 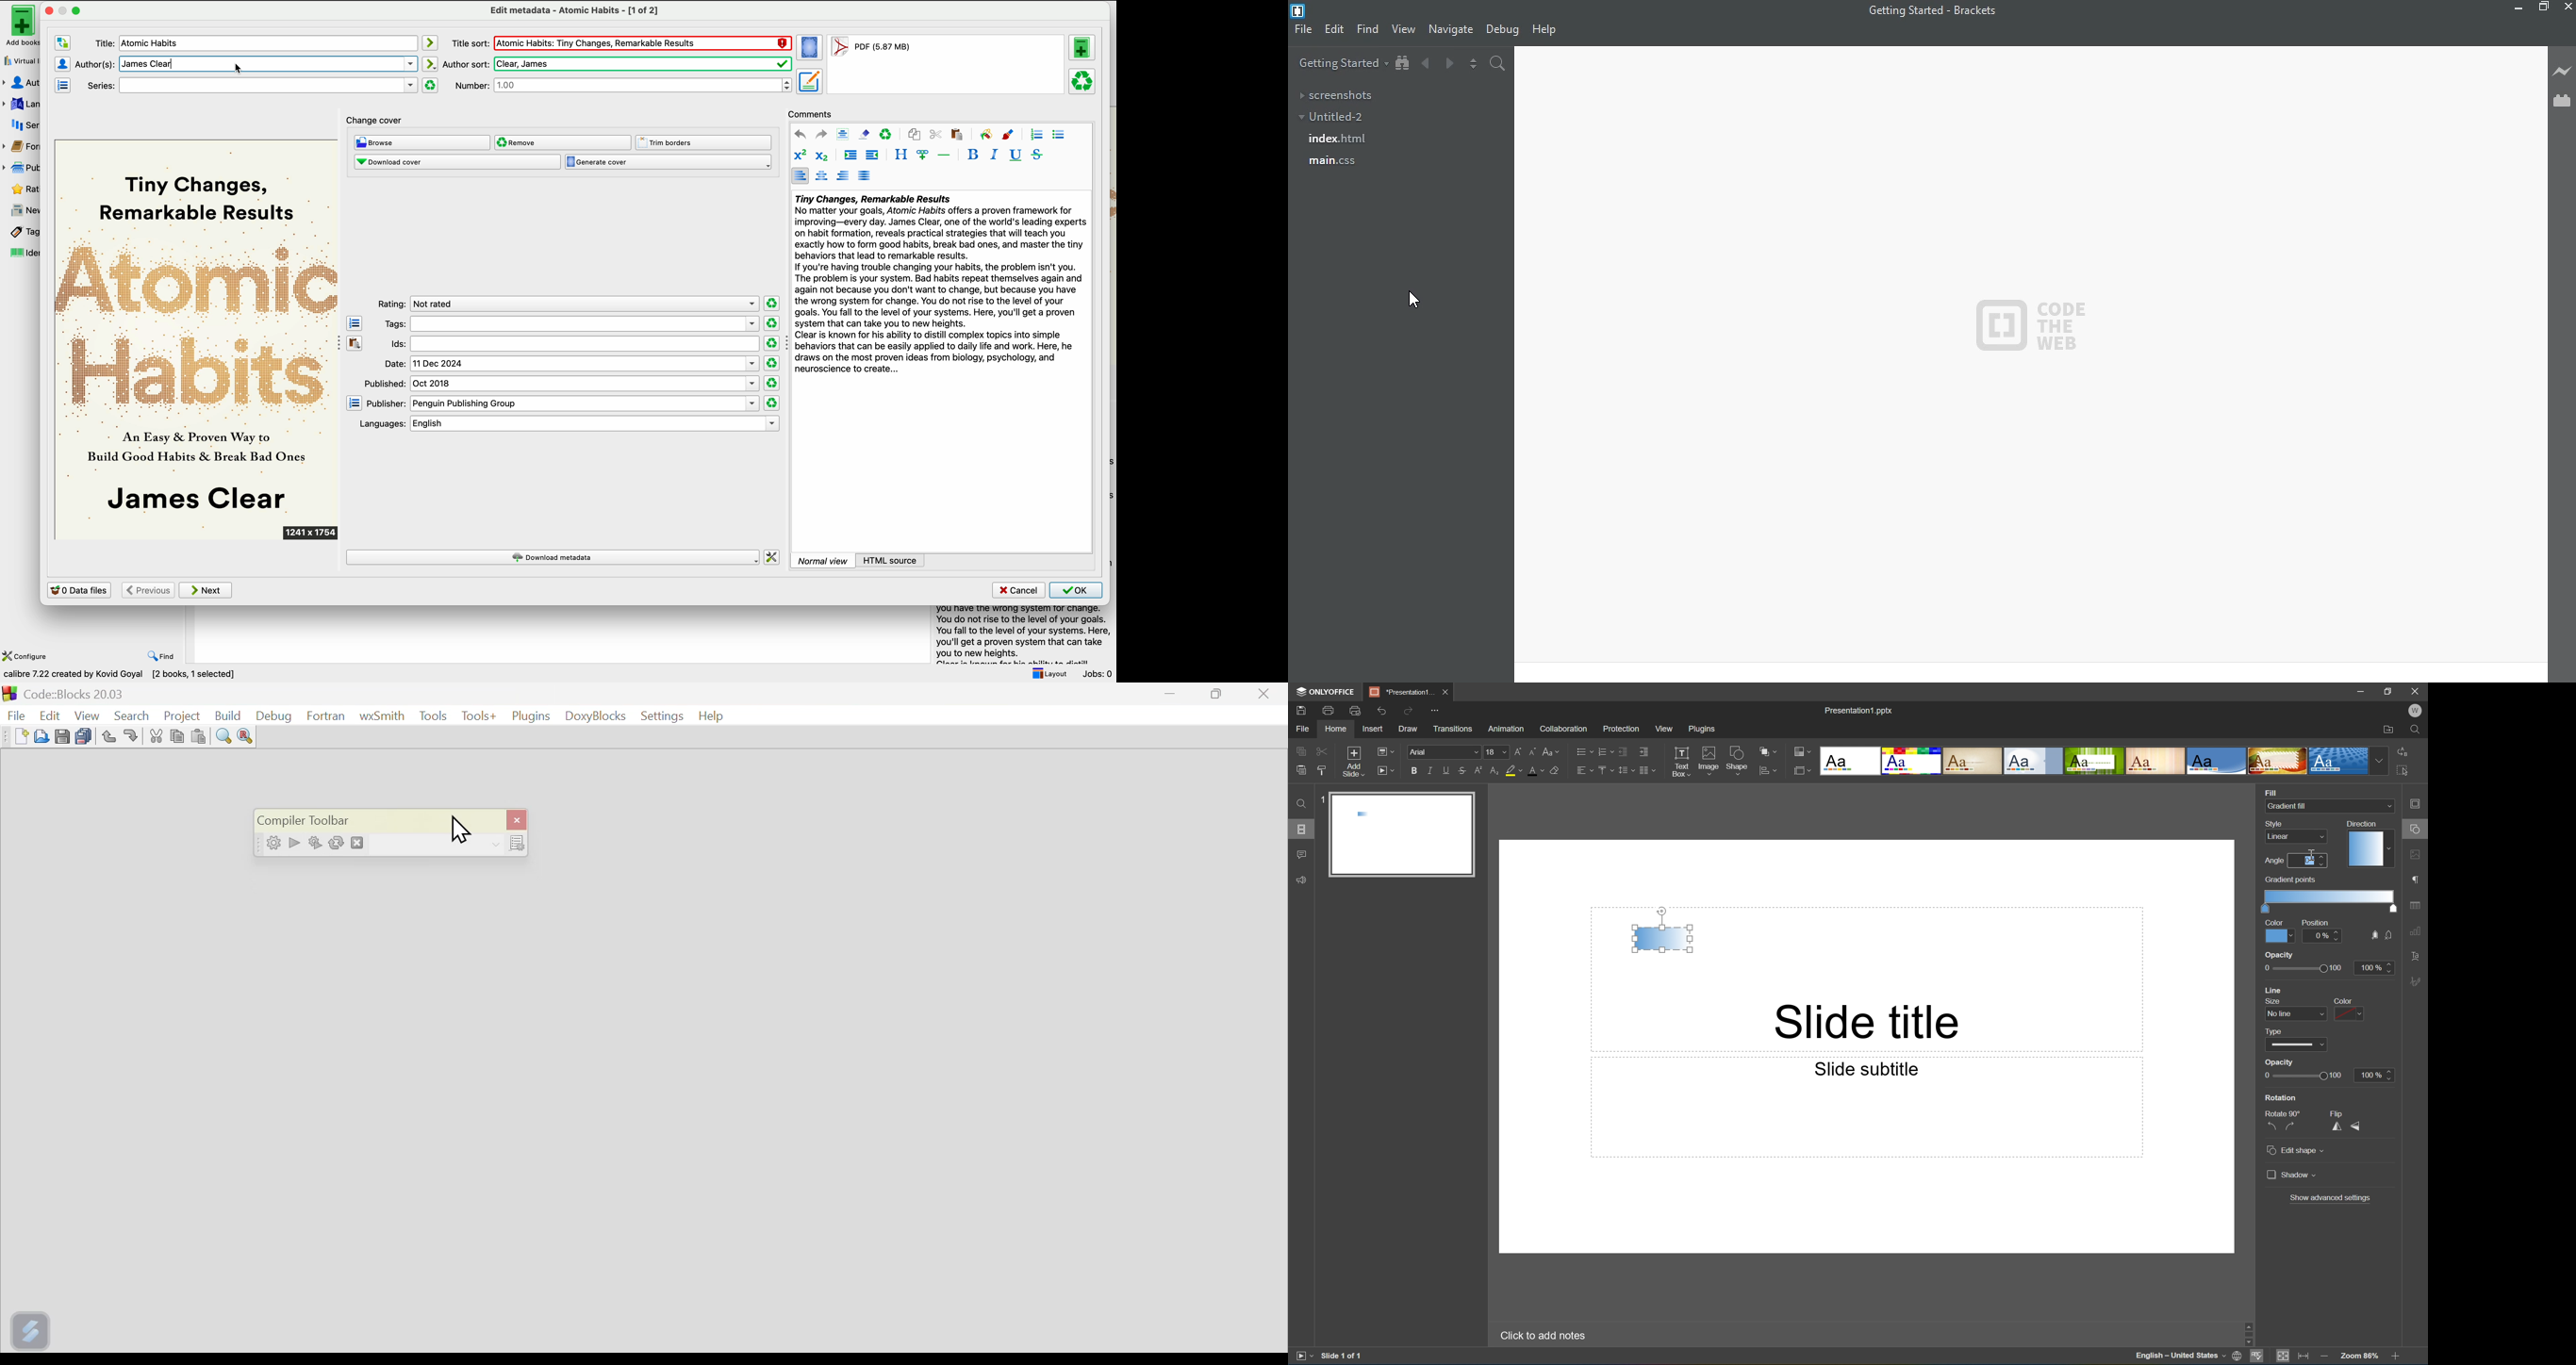 What do you see at coordinates (206, 590) in the screenshot?
I see `next button` at bounding box center [206, 590].